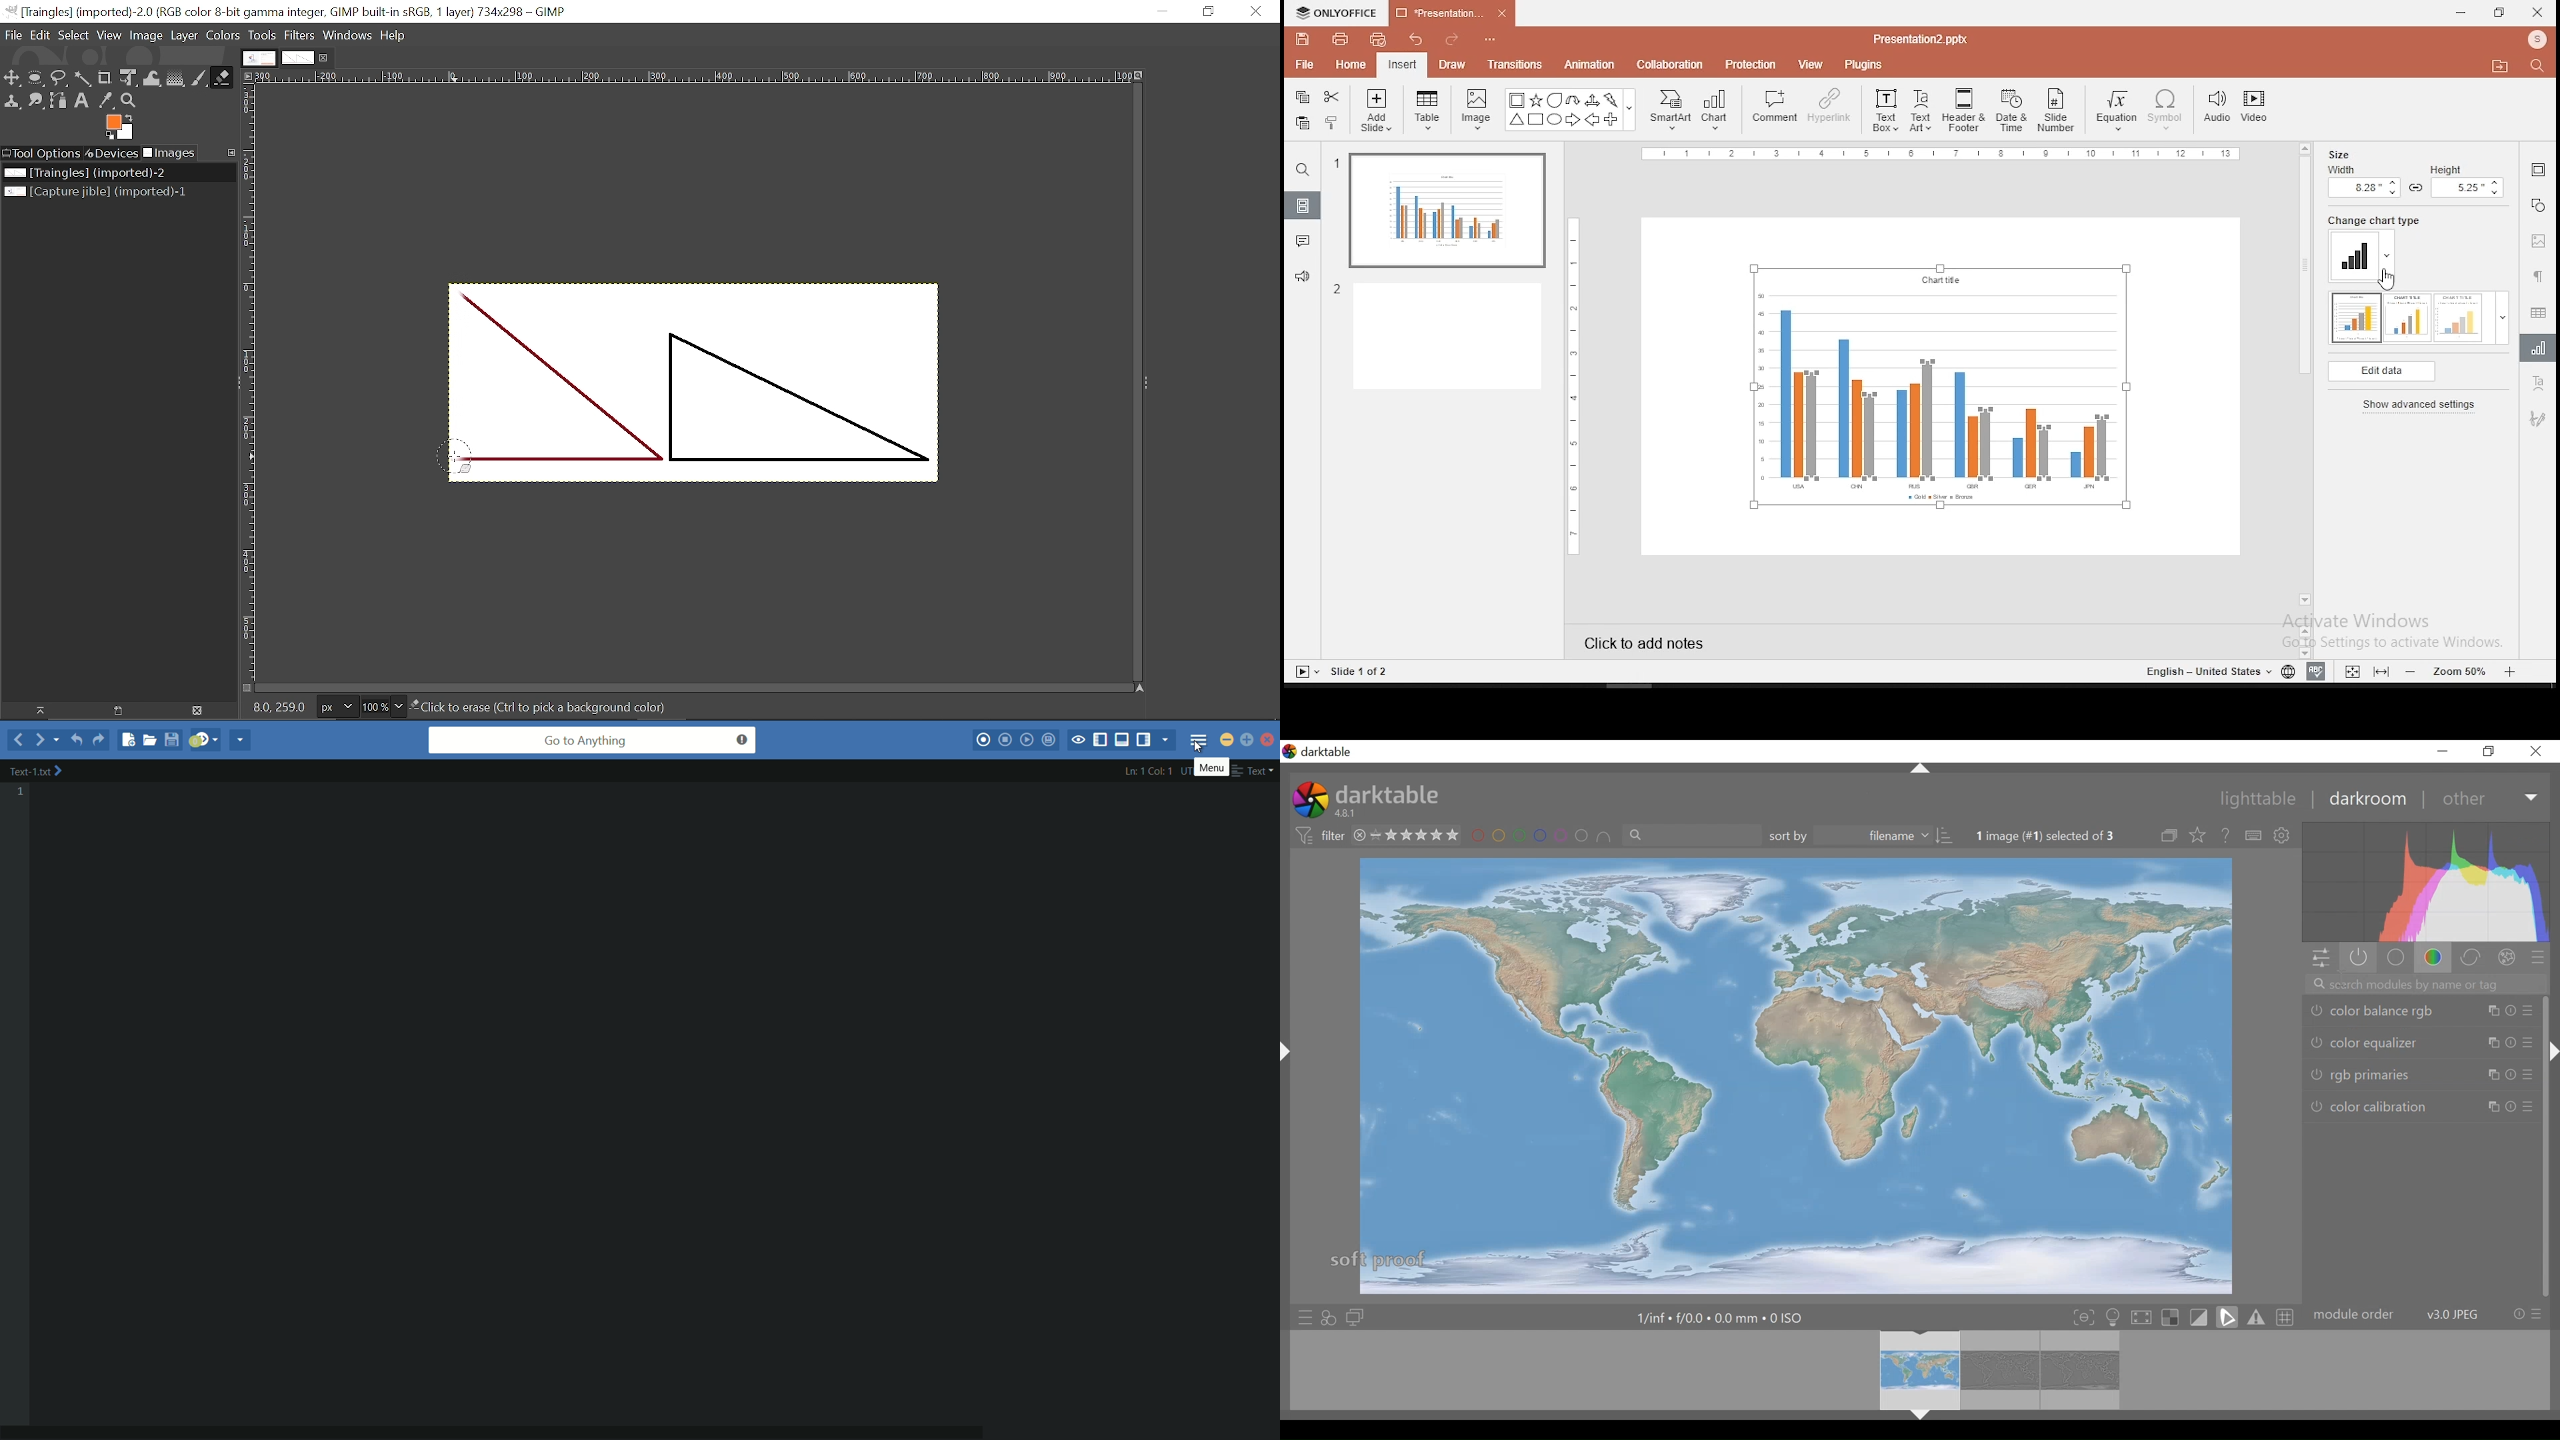 The width and height of the screenshot is (2576, 1456). I want to click on Ellipse select tool, so click(35, 78).